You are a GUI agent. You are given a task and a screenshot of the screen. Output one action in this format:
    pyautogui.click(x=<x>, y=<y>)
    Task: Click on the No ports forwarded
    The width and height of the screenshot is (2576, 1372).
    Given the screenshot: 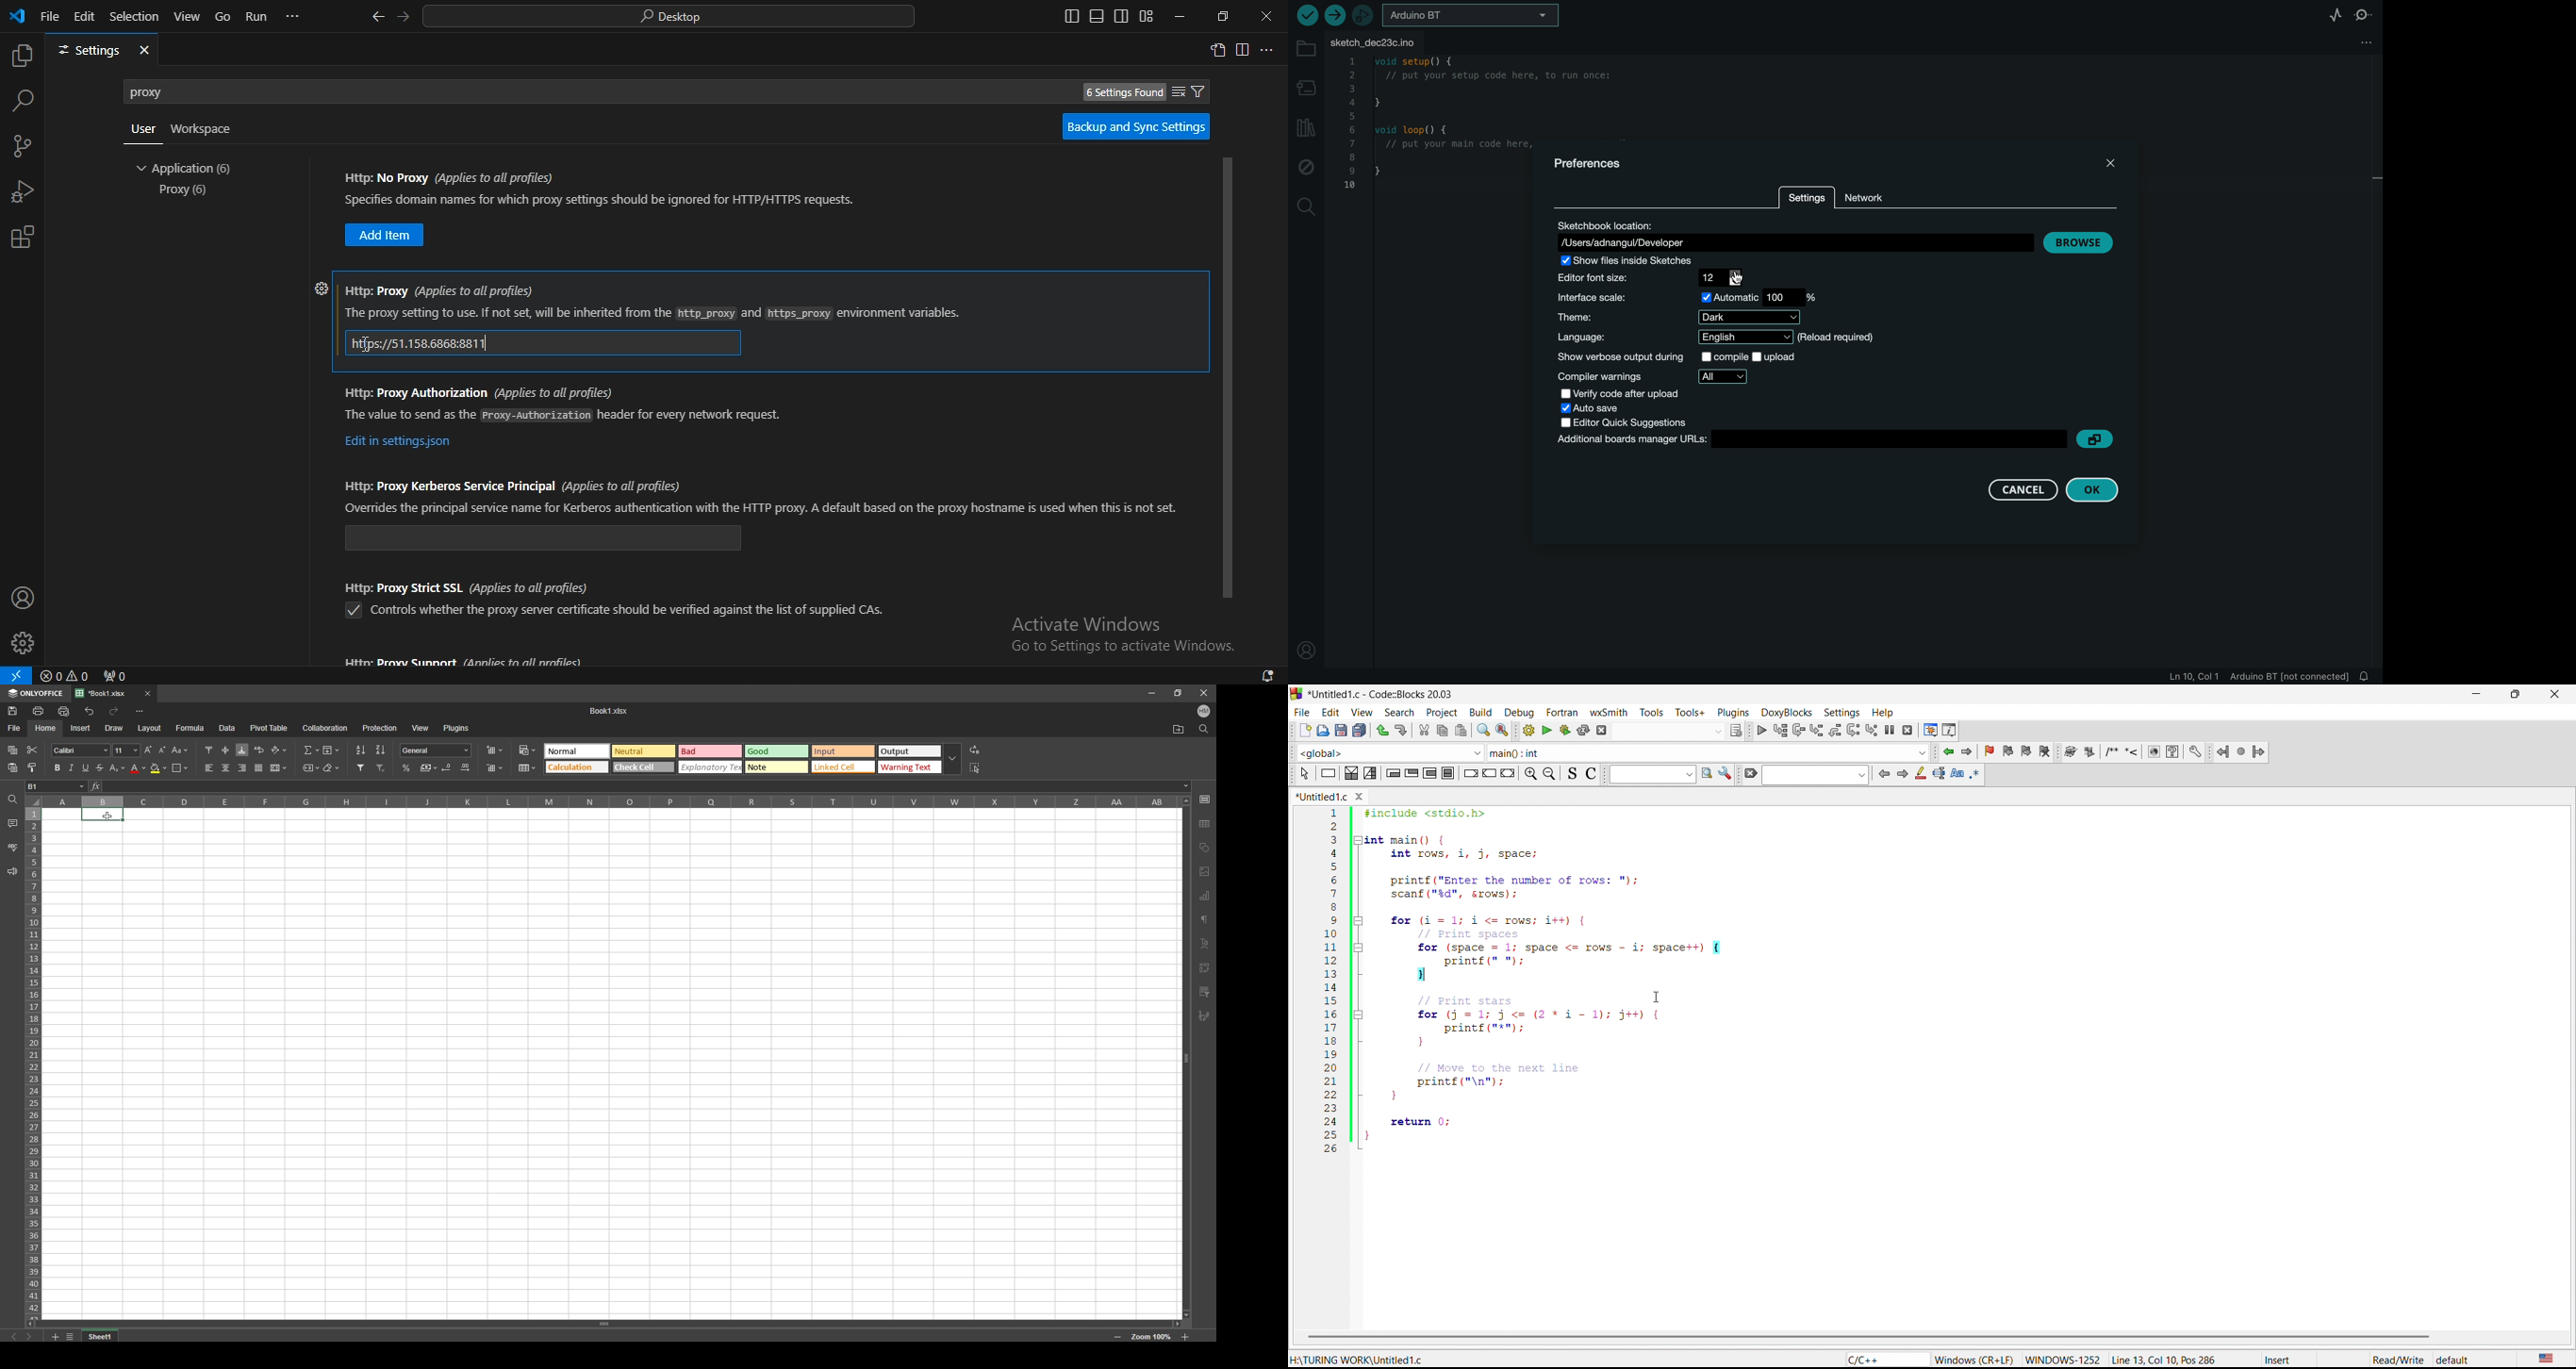 What is the action you would take?
    pyautogui.click(x=118, y=674)
    